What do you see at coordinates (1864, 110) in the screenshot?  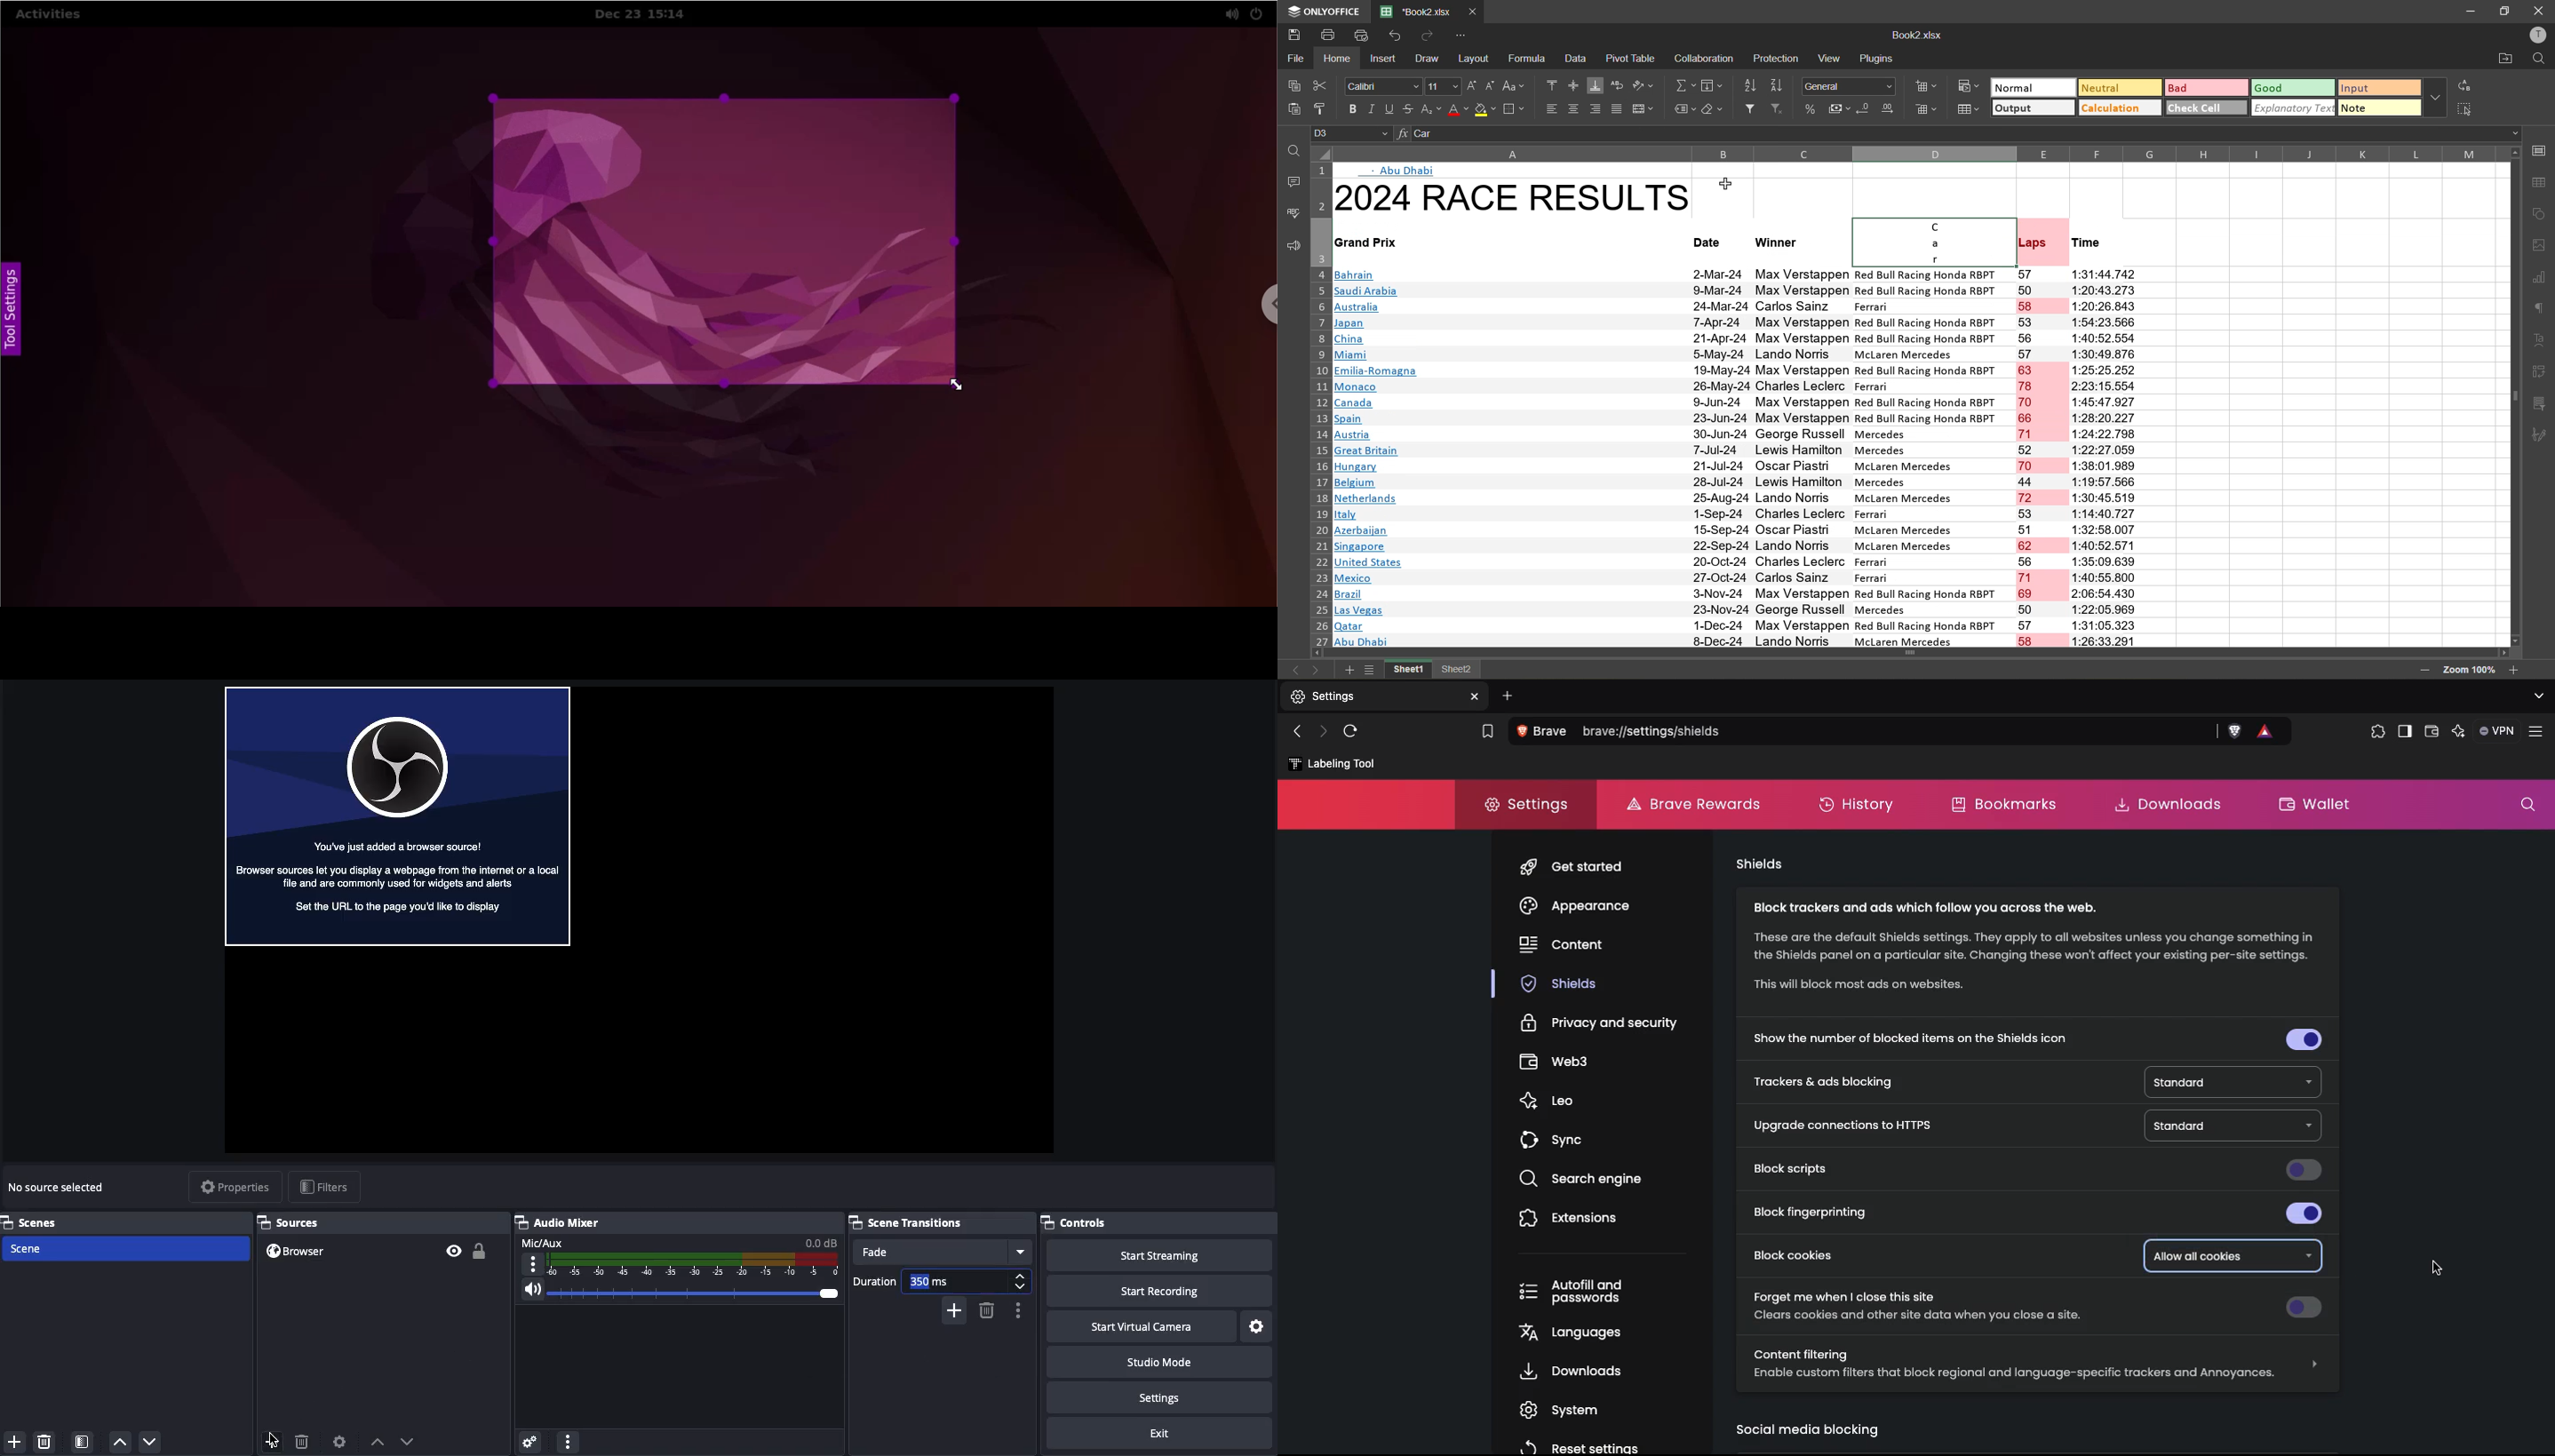 I see `decrease decimal` at bounding box center [1864, 110].